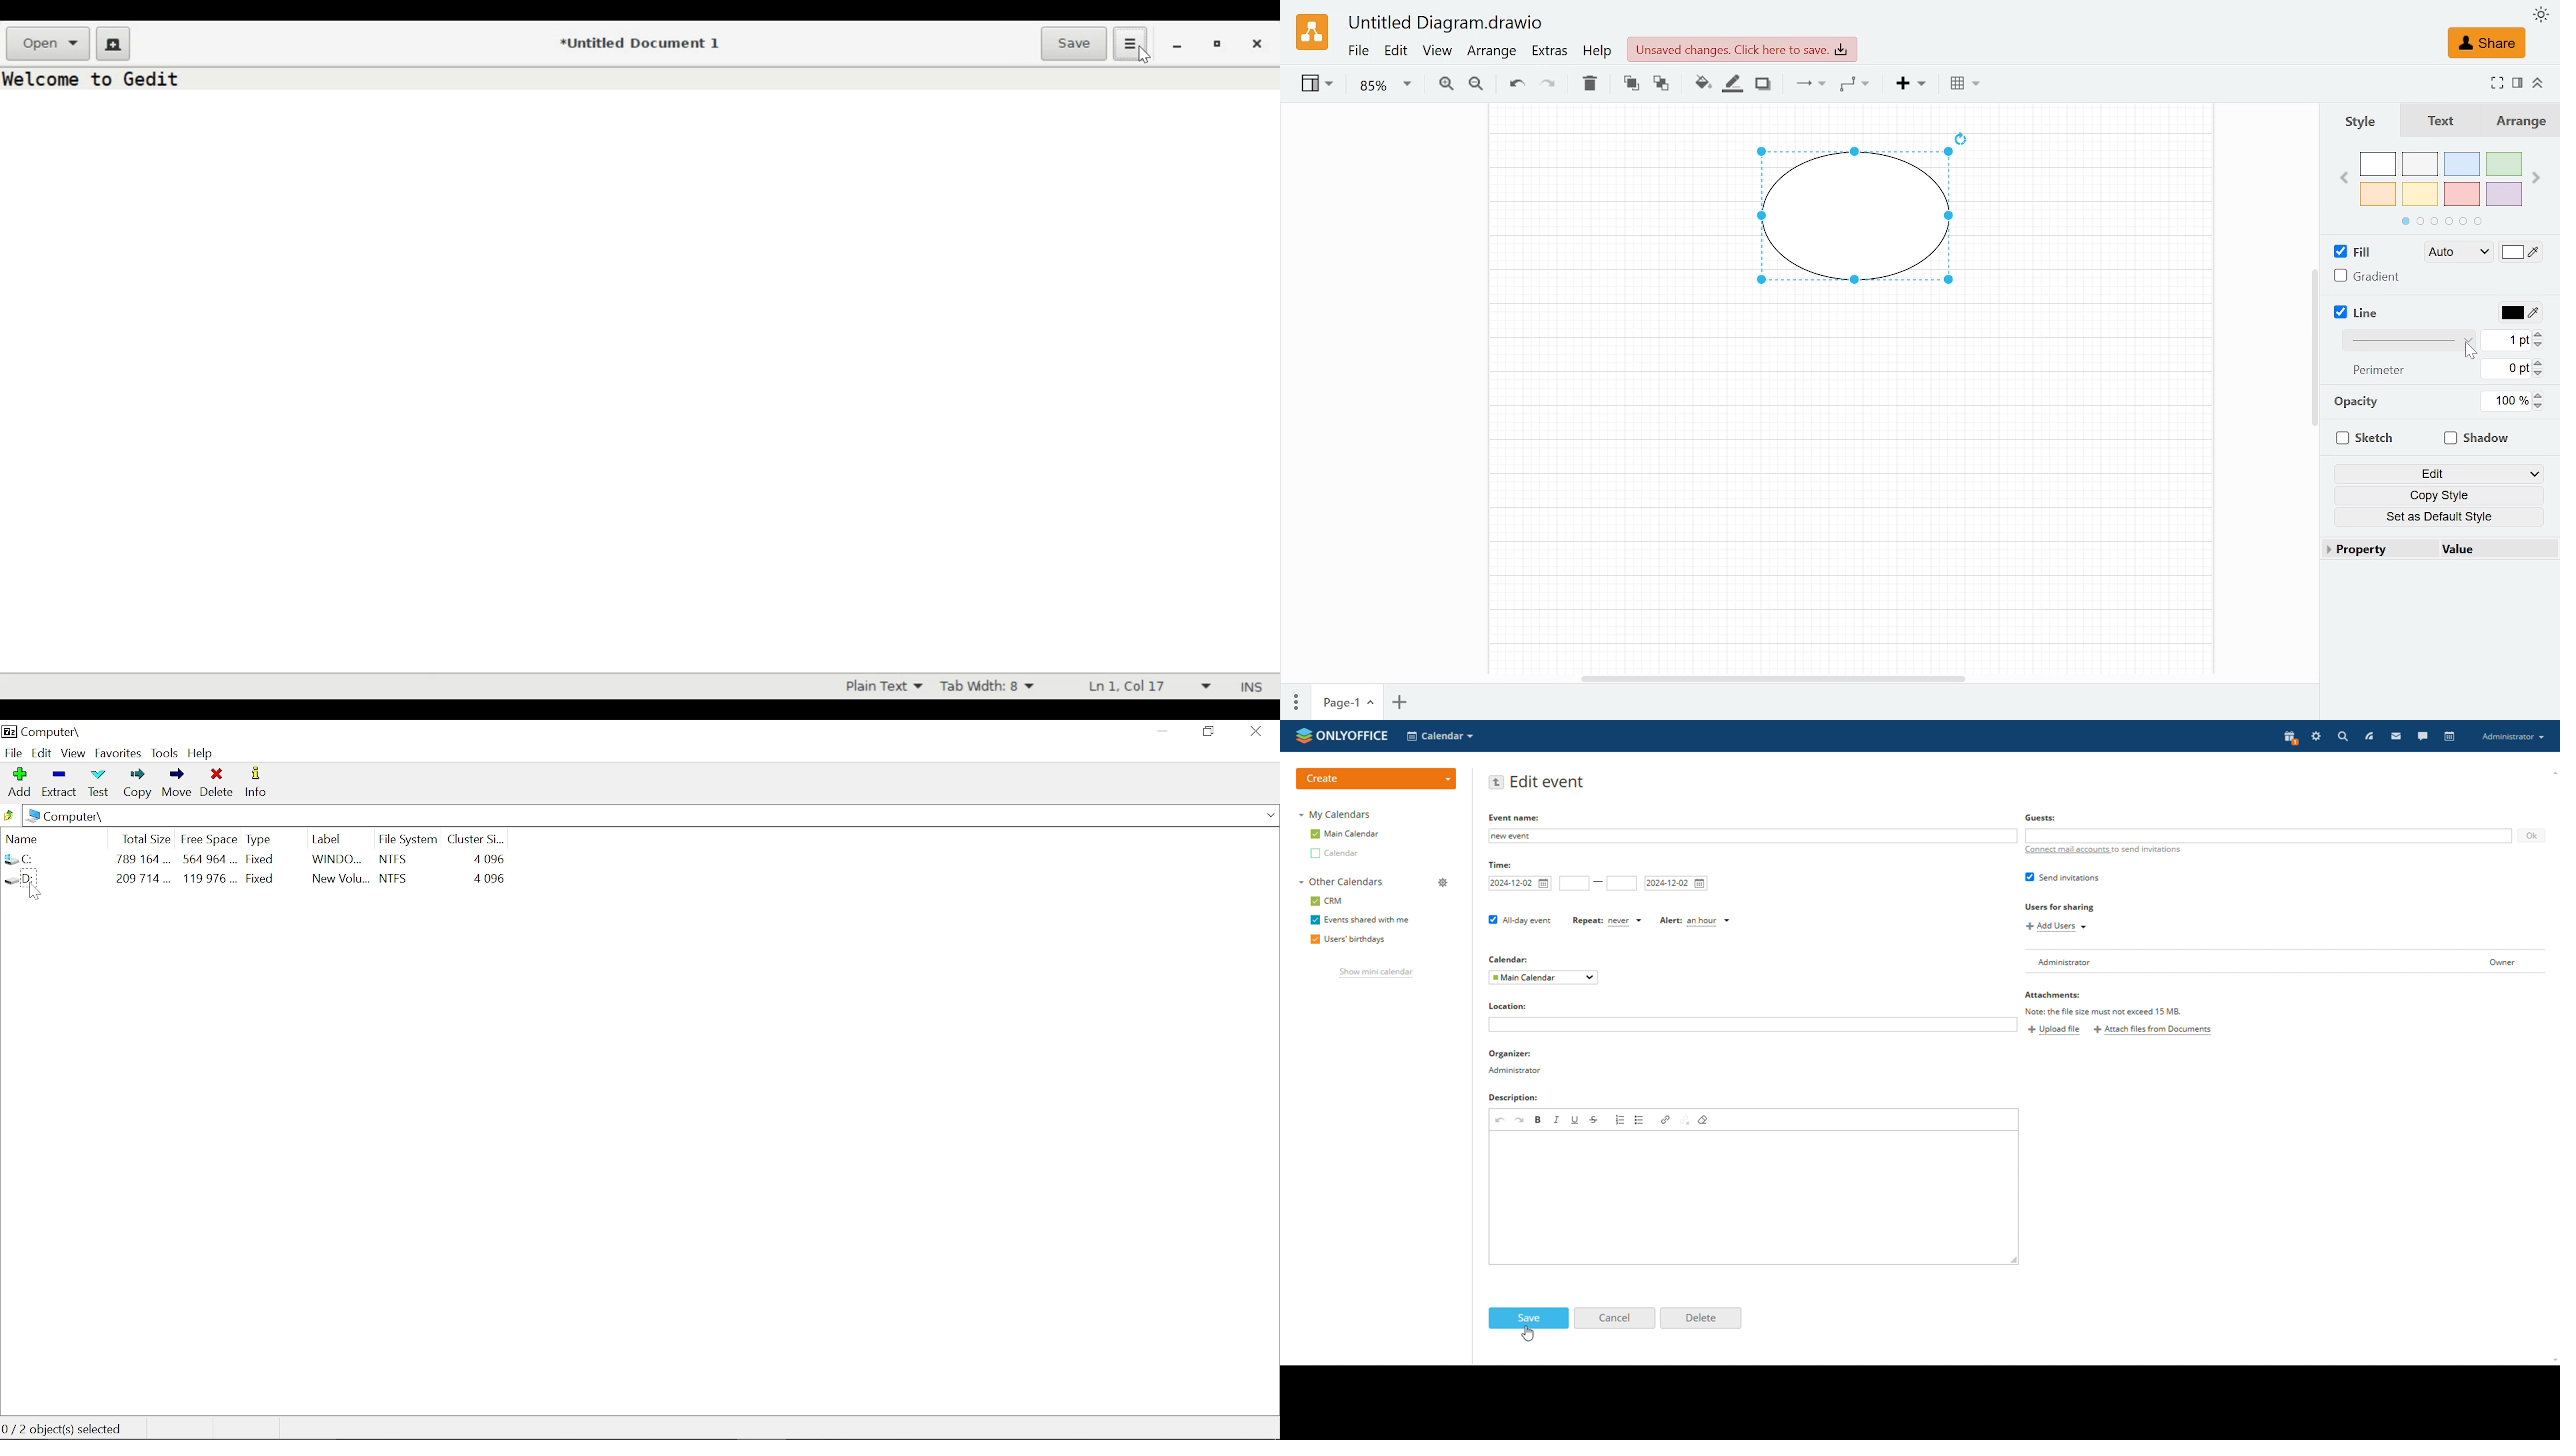  I want to click on look, so click(166, 753).